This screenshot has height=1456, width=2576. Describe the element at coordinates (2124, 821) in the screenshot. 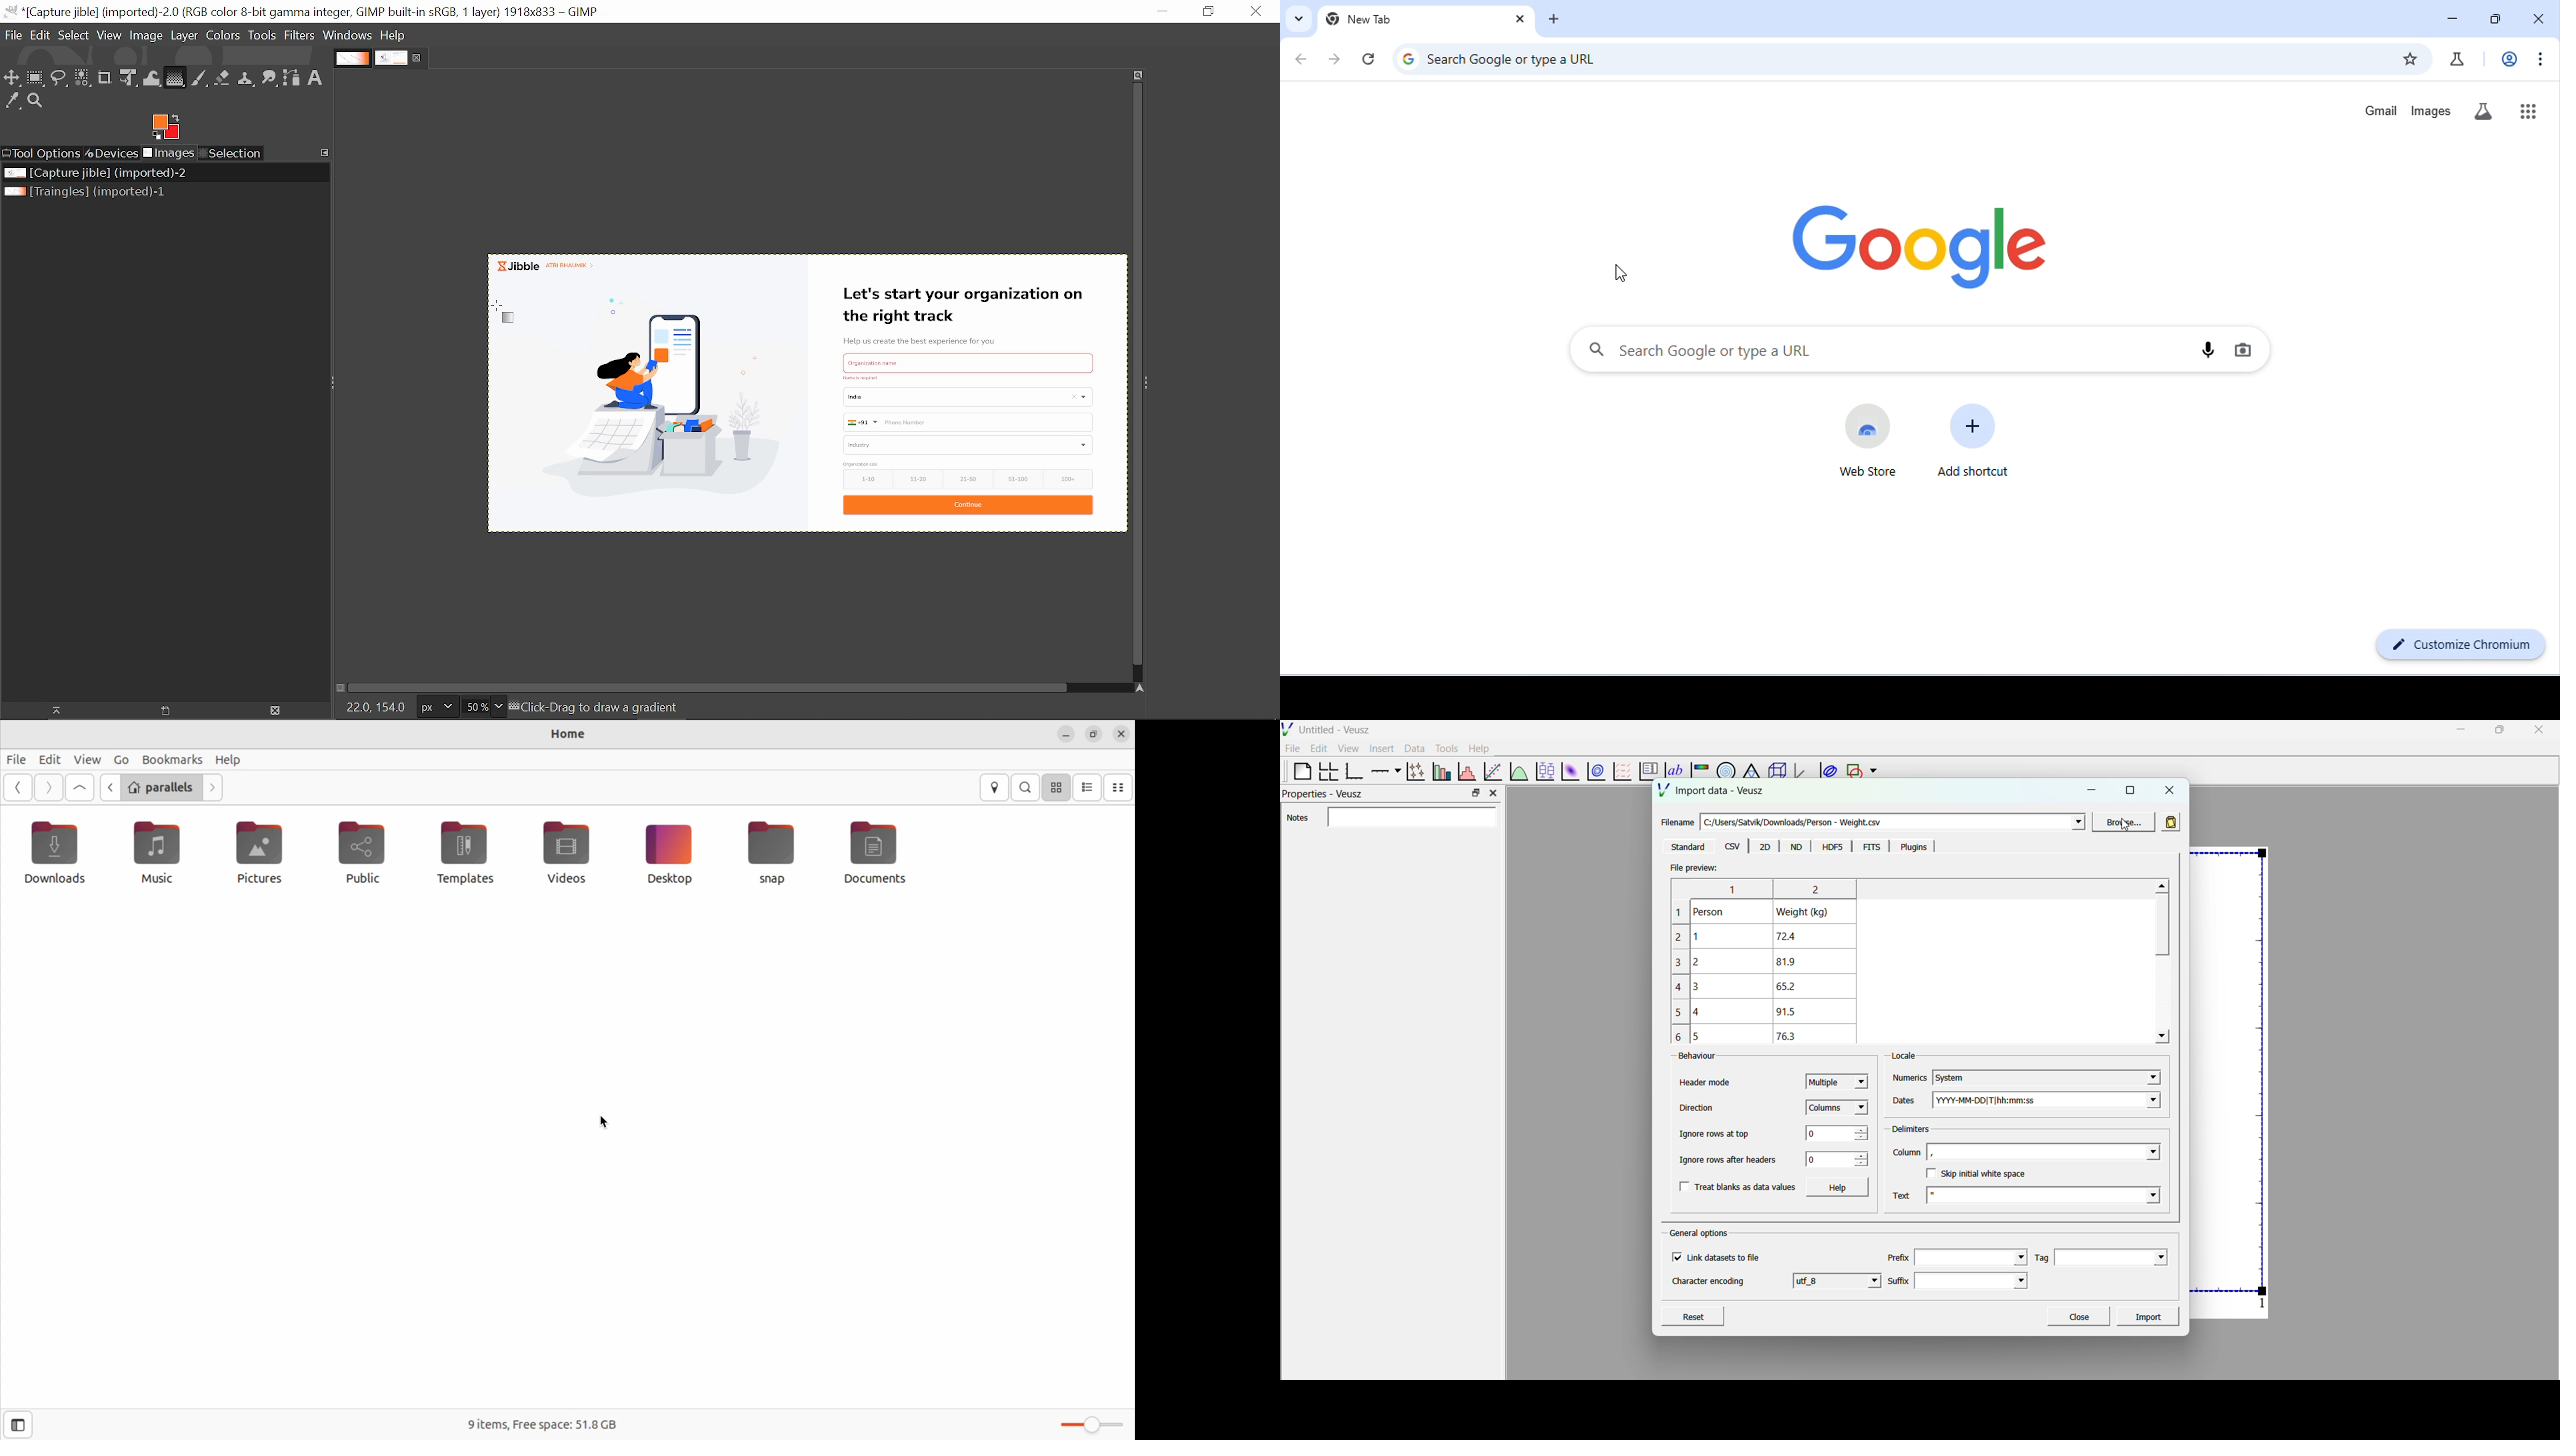

I see `Browse` at that location.